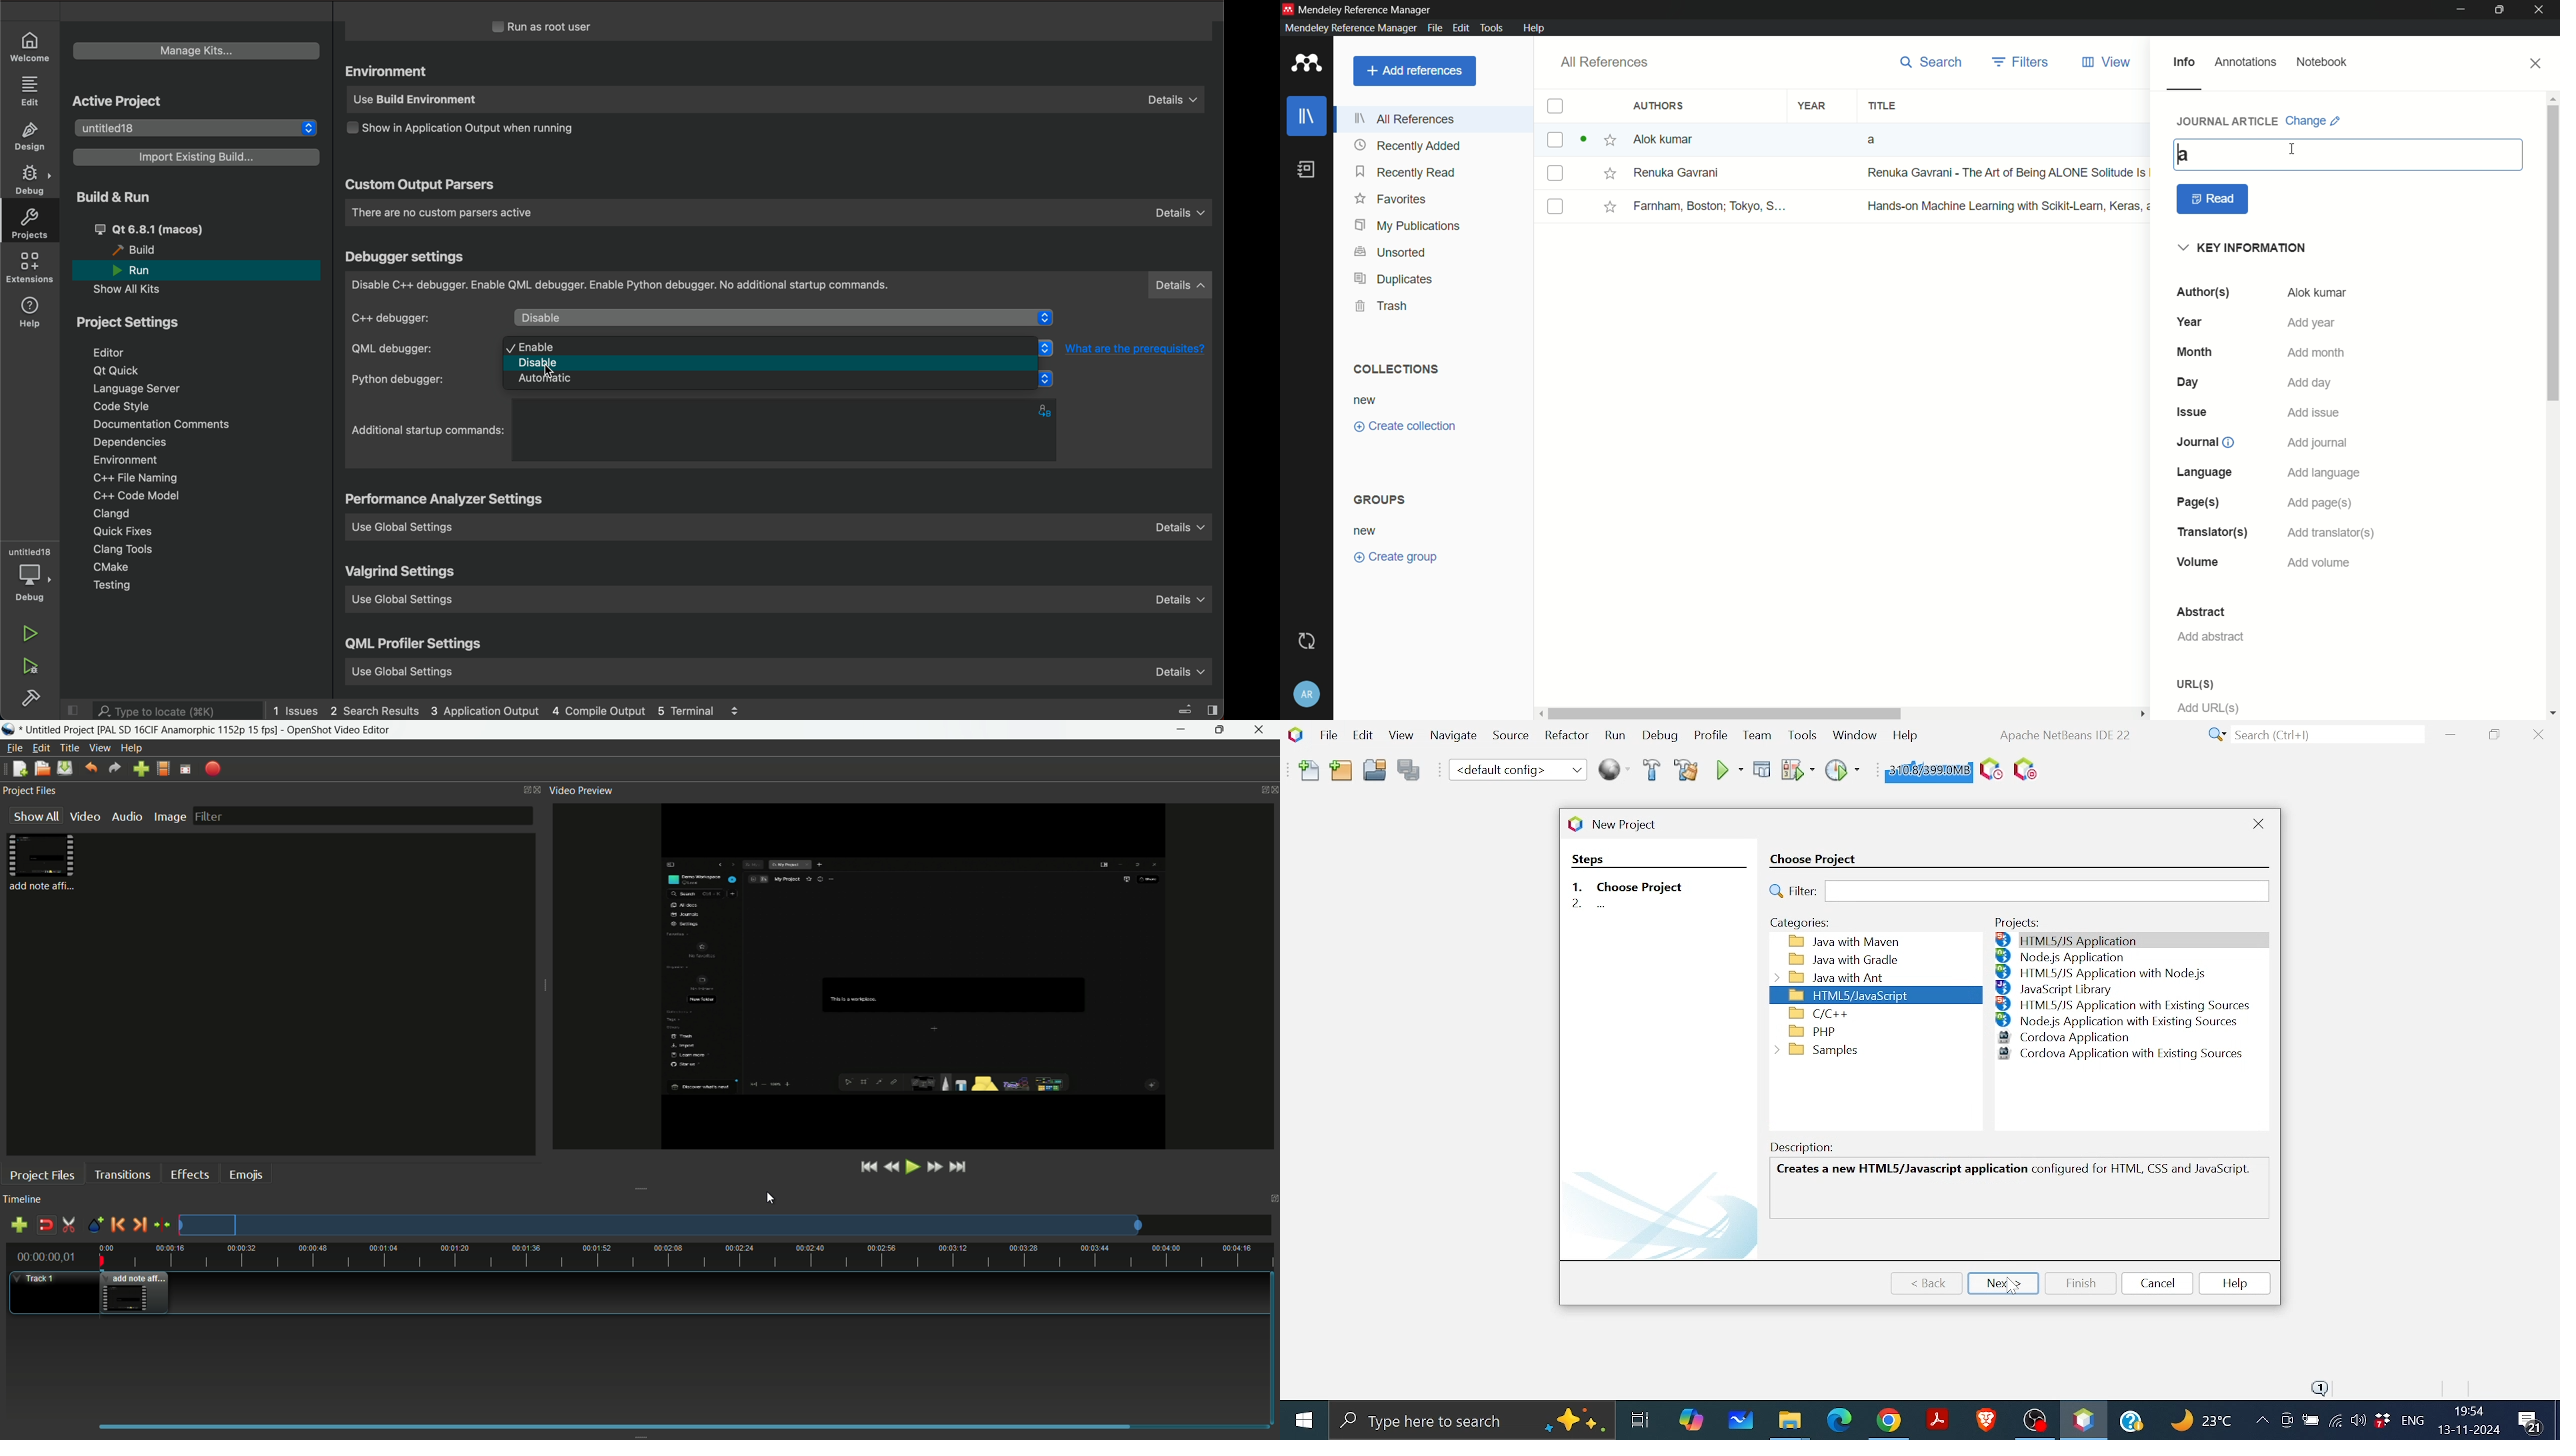 The height and width of the screenshot is (1456, 2576). What do you see at coordinates (1272, 1199) in the screenshot?
I see `close timeline` at bounding box center [1272, 1199].